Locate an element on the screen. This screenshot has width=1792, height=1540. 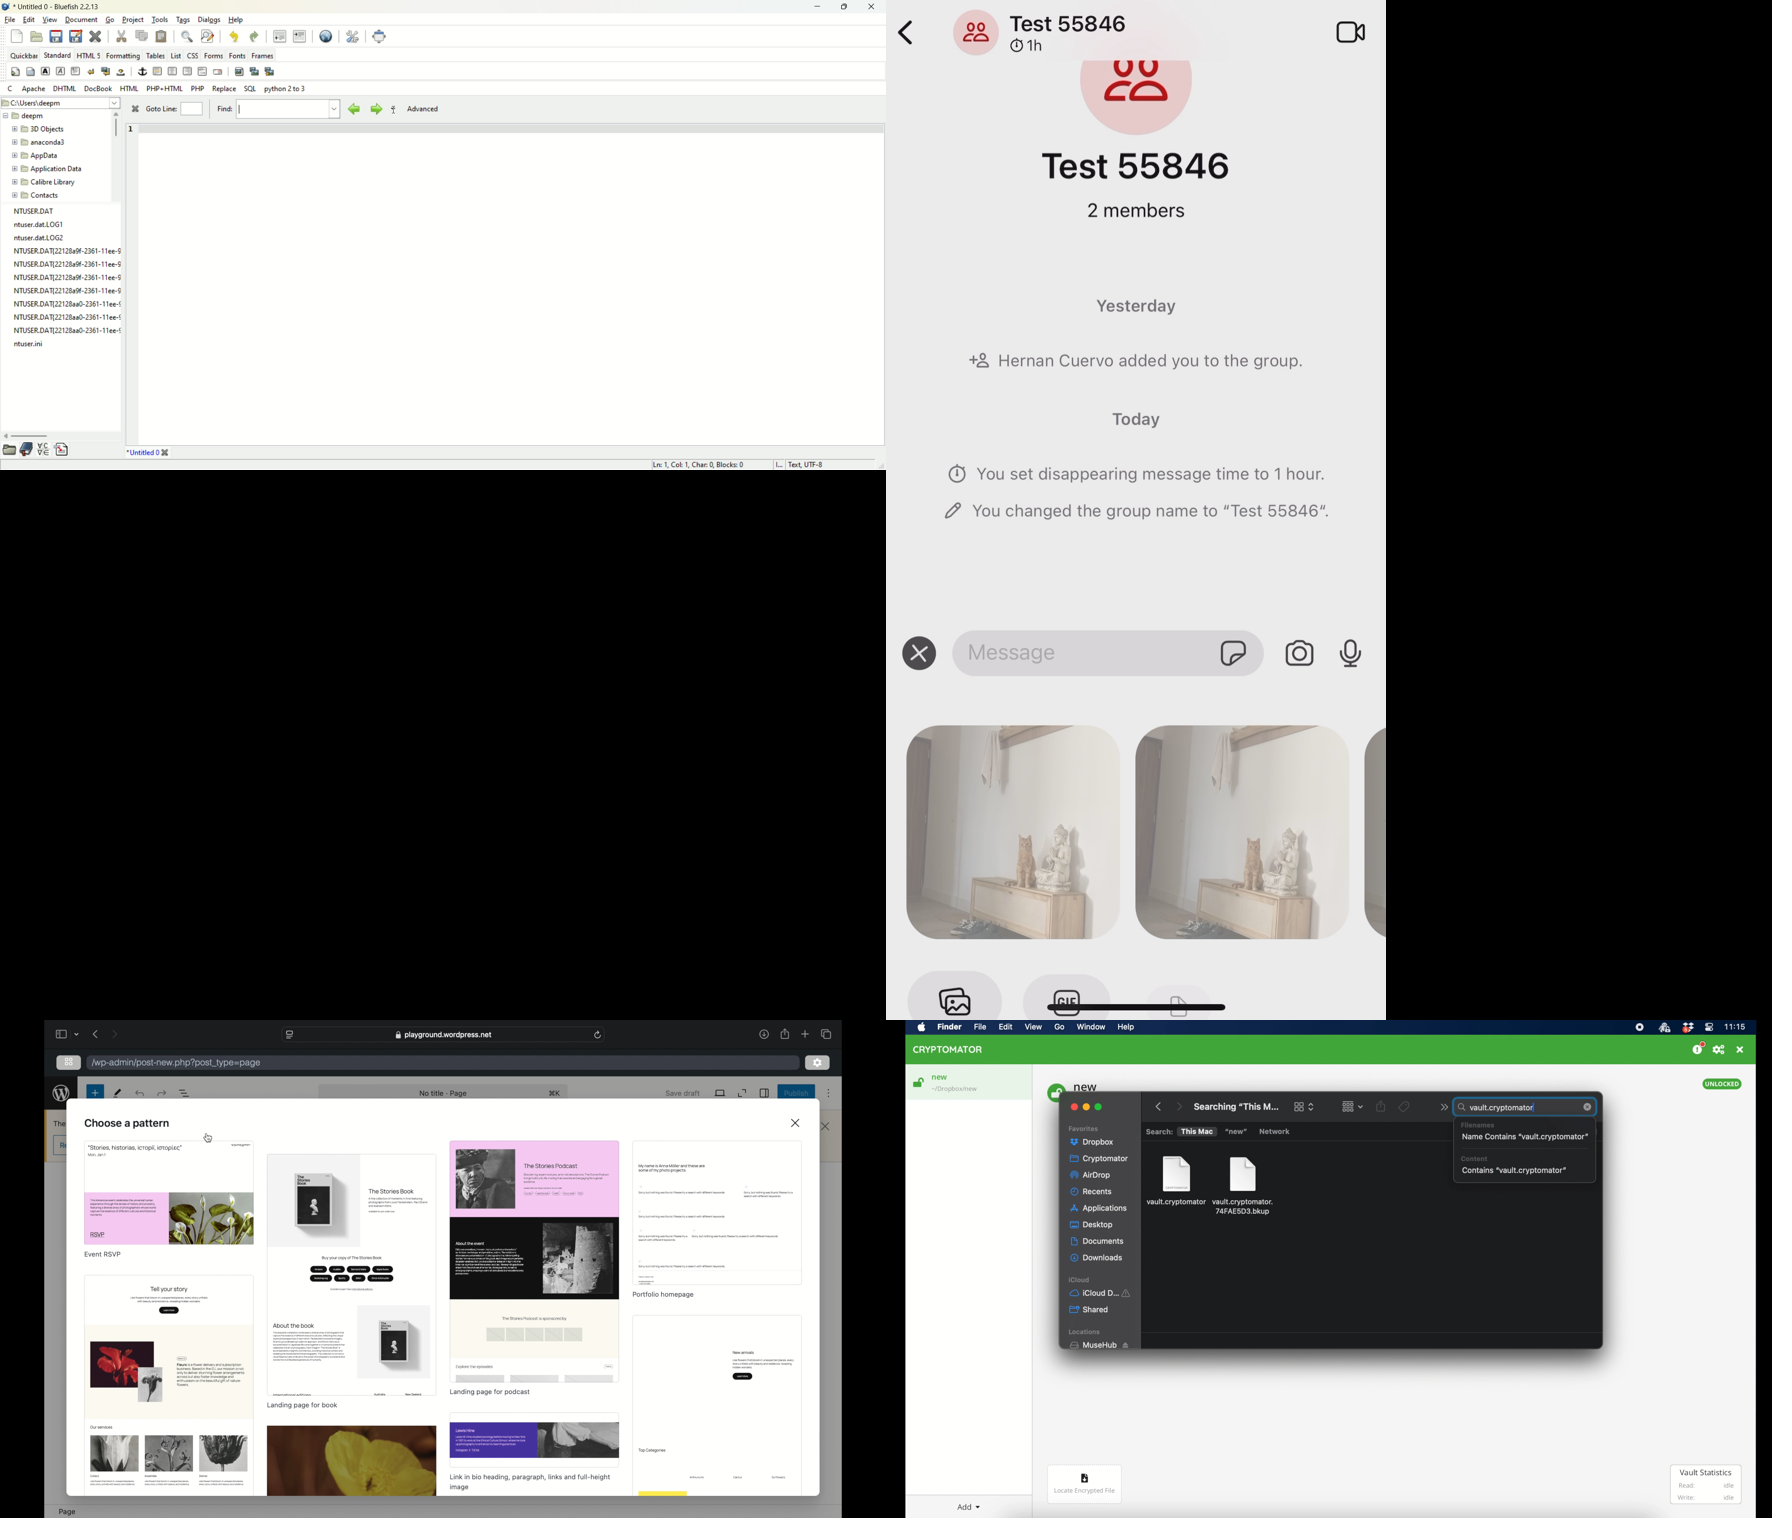
contains "vault.cryptomator" is located at coordinates (1515, 1171).